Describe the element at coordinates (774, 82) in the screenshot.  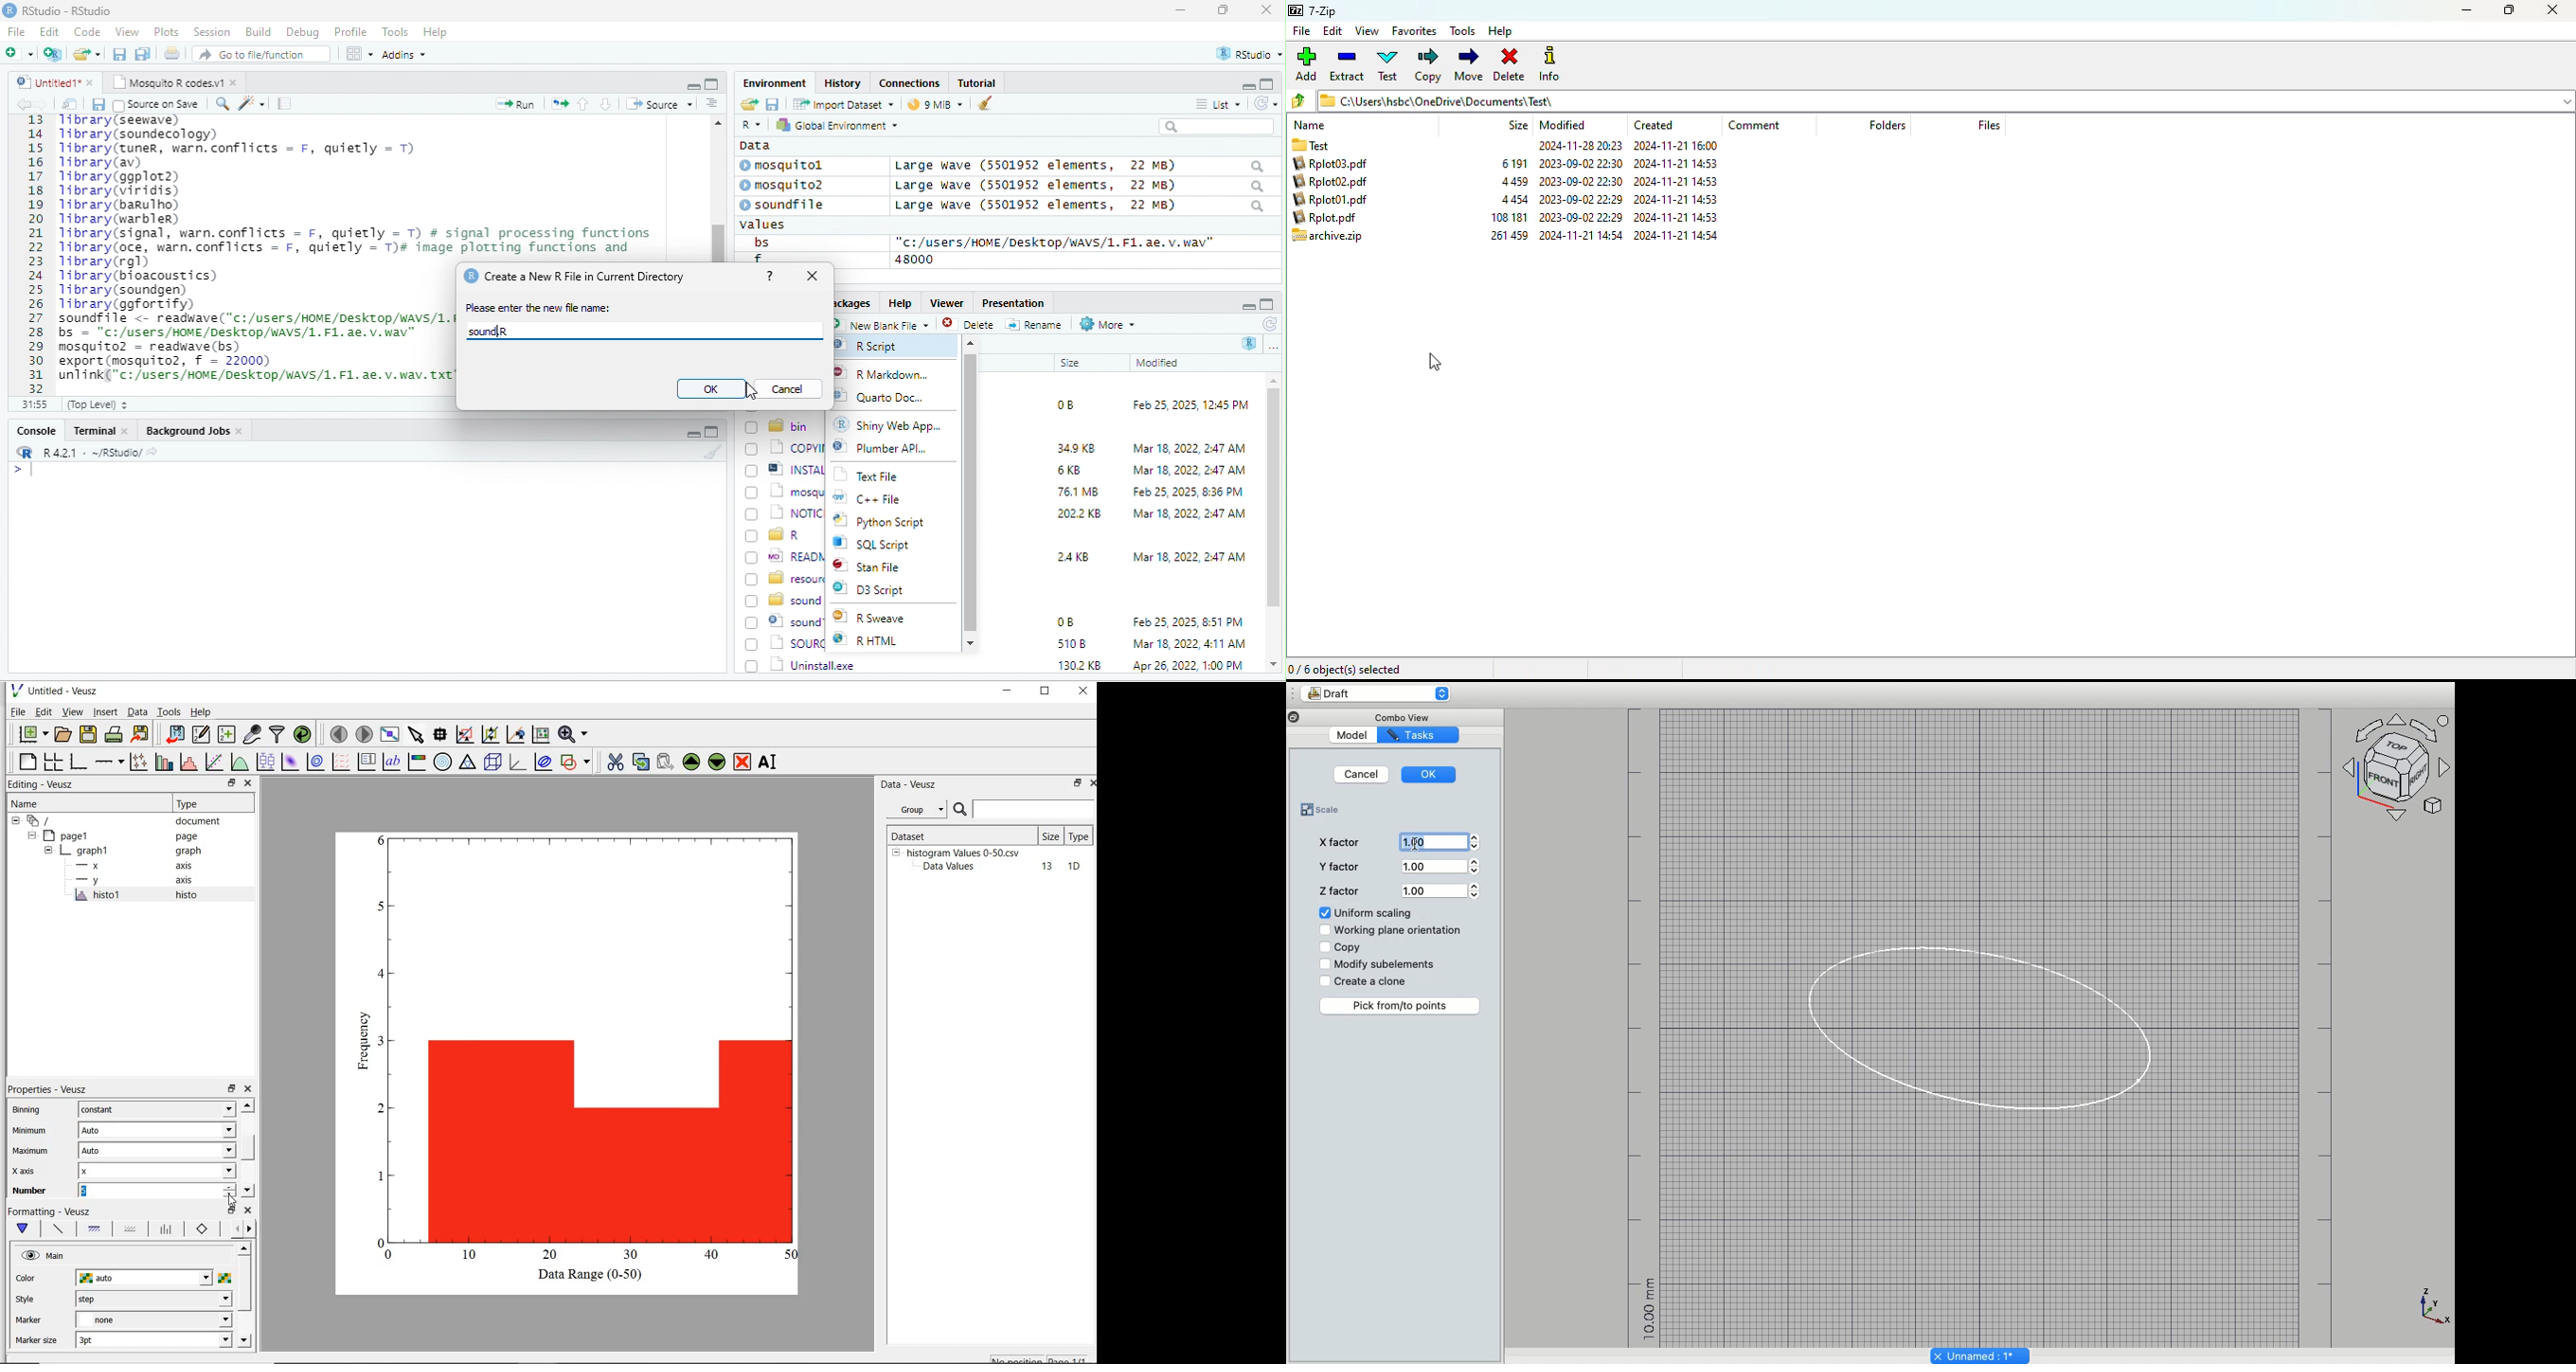
I see `Environment` at that location.